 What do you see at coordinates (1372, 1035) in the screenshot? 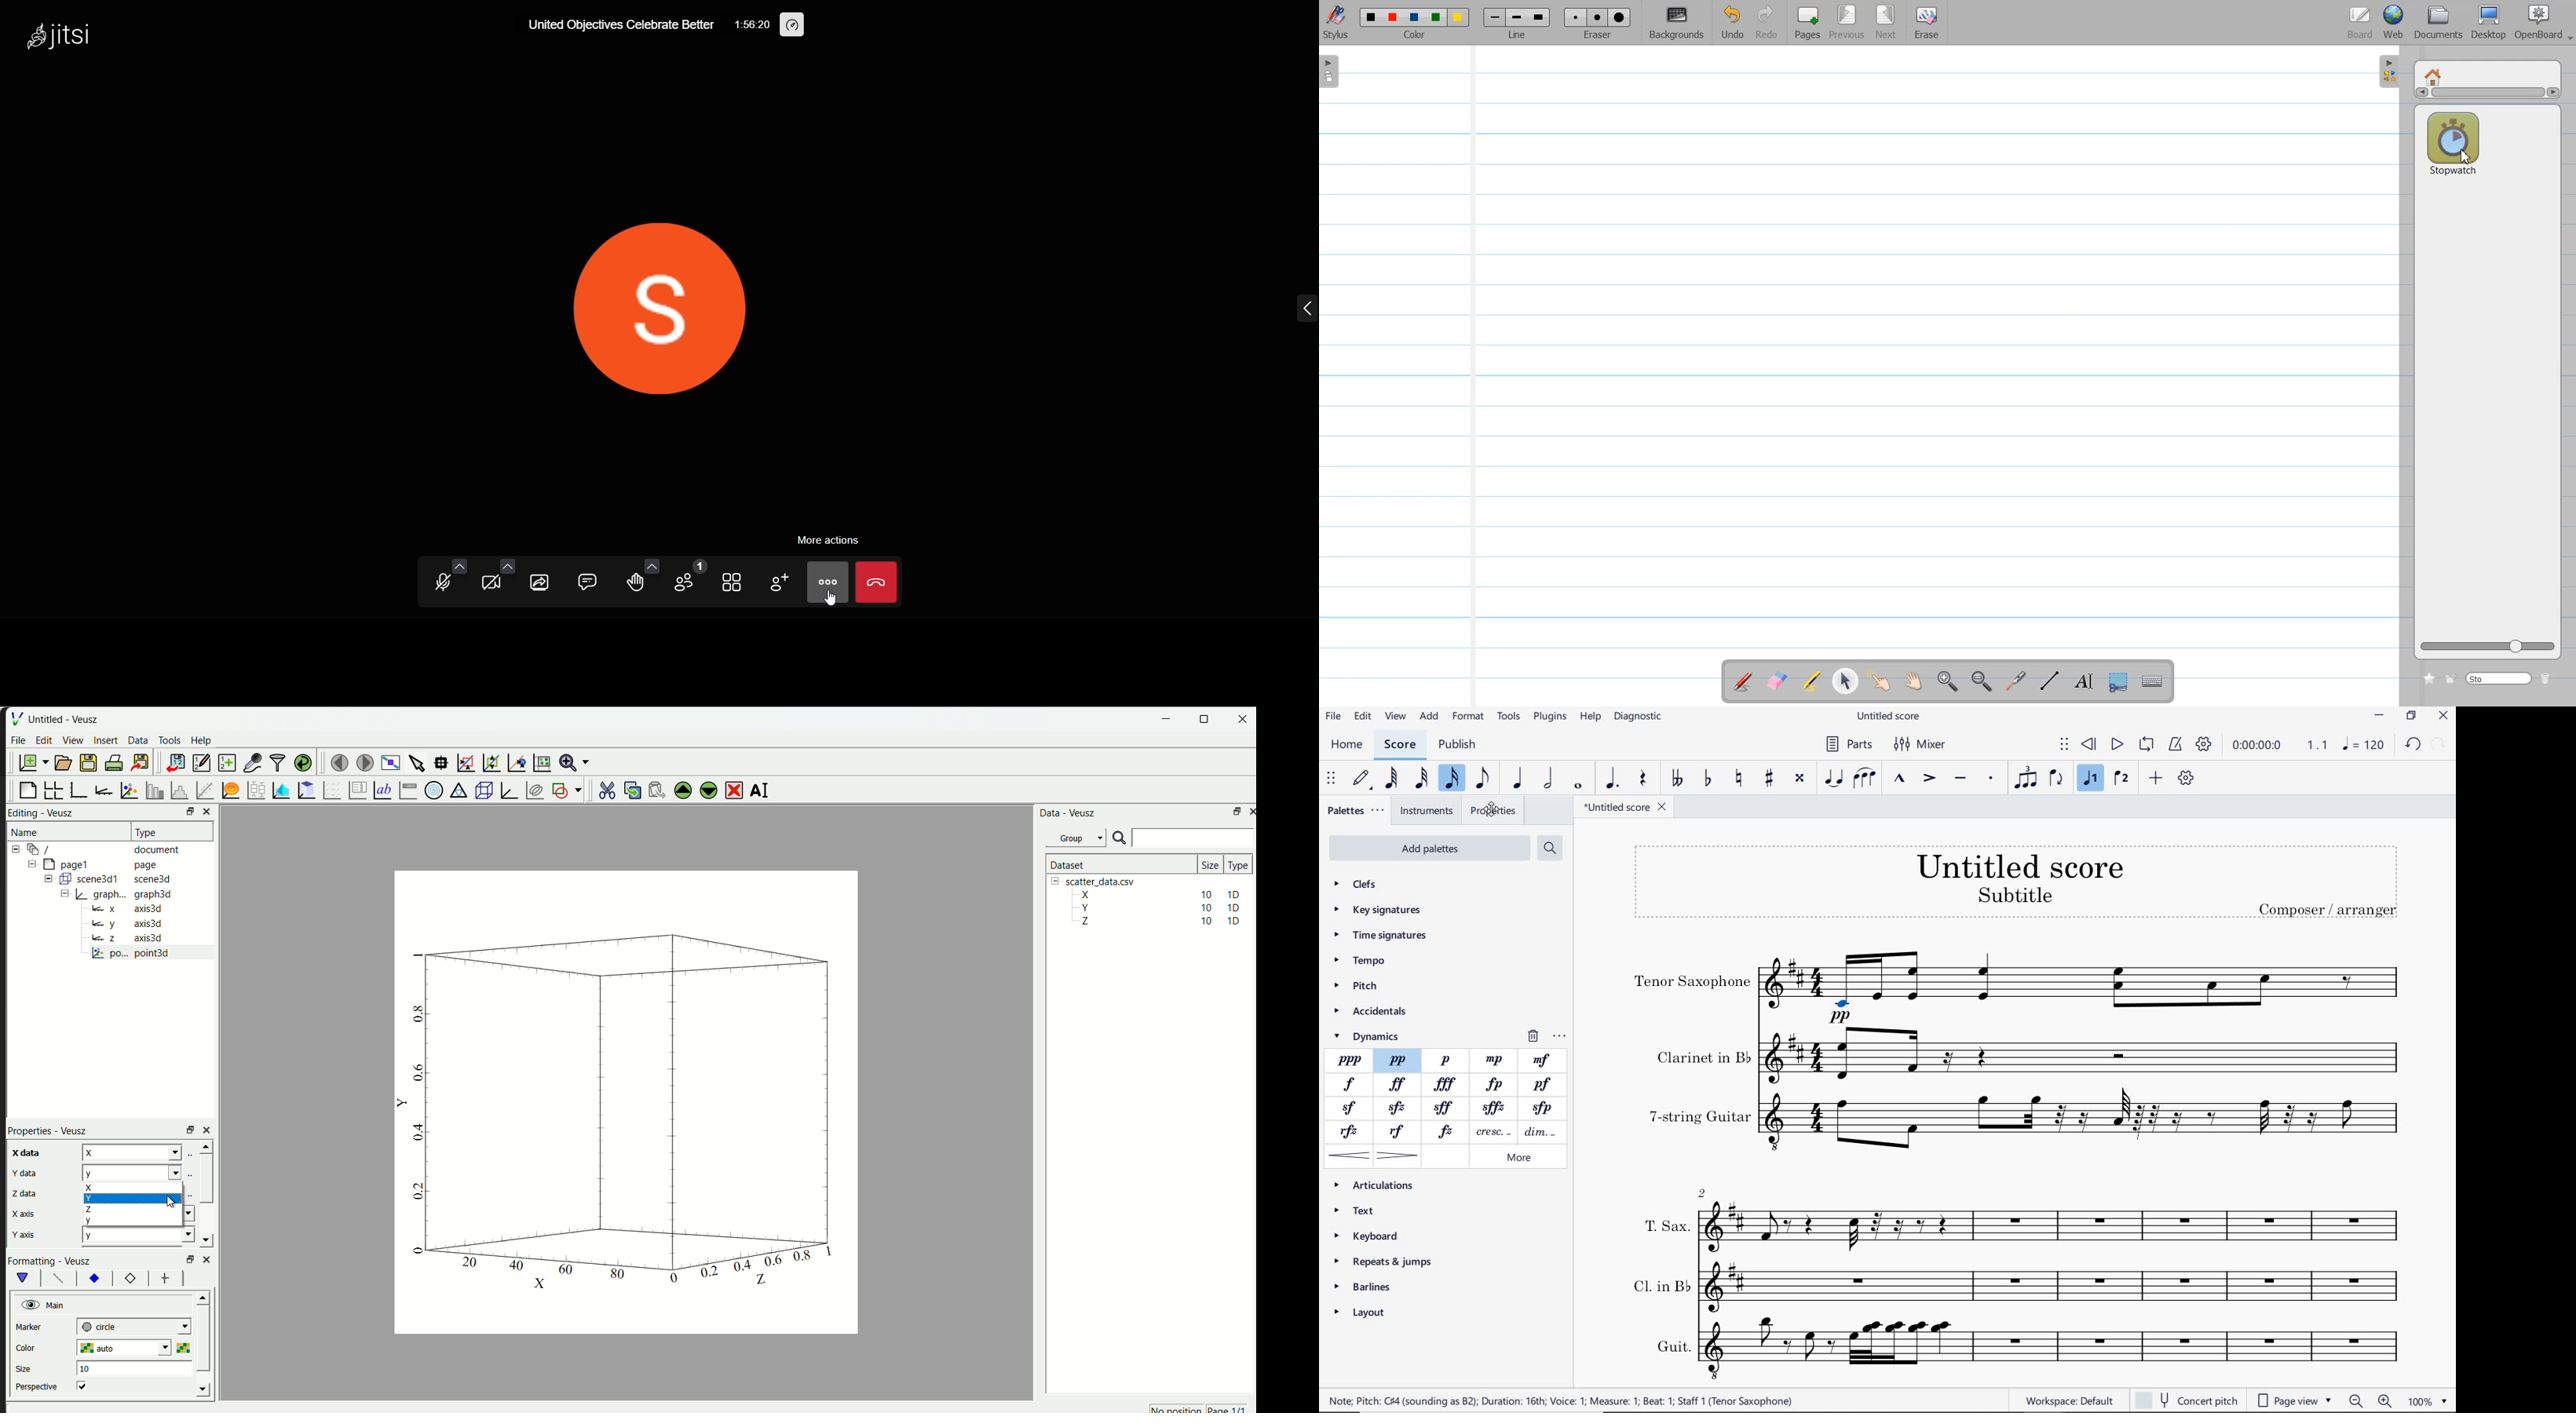
I see `dynamics` at bounding box center [1372, 1035].